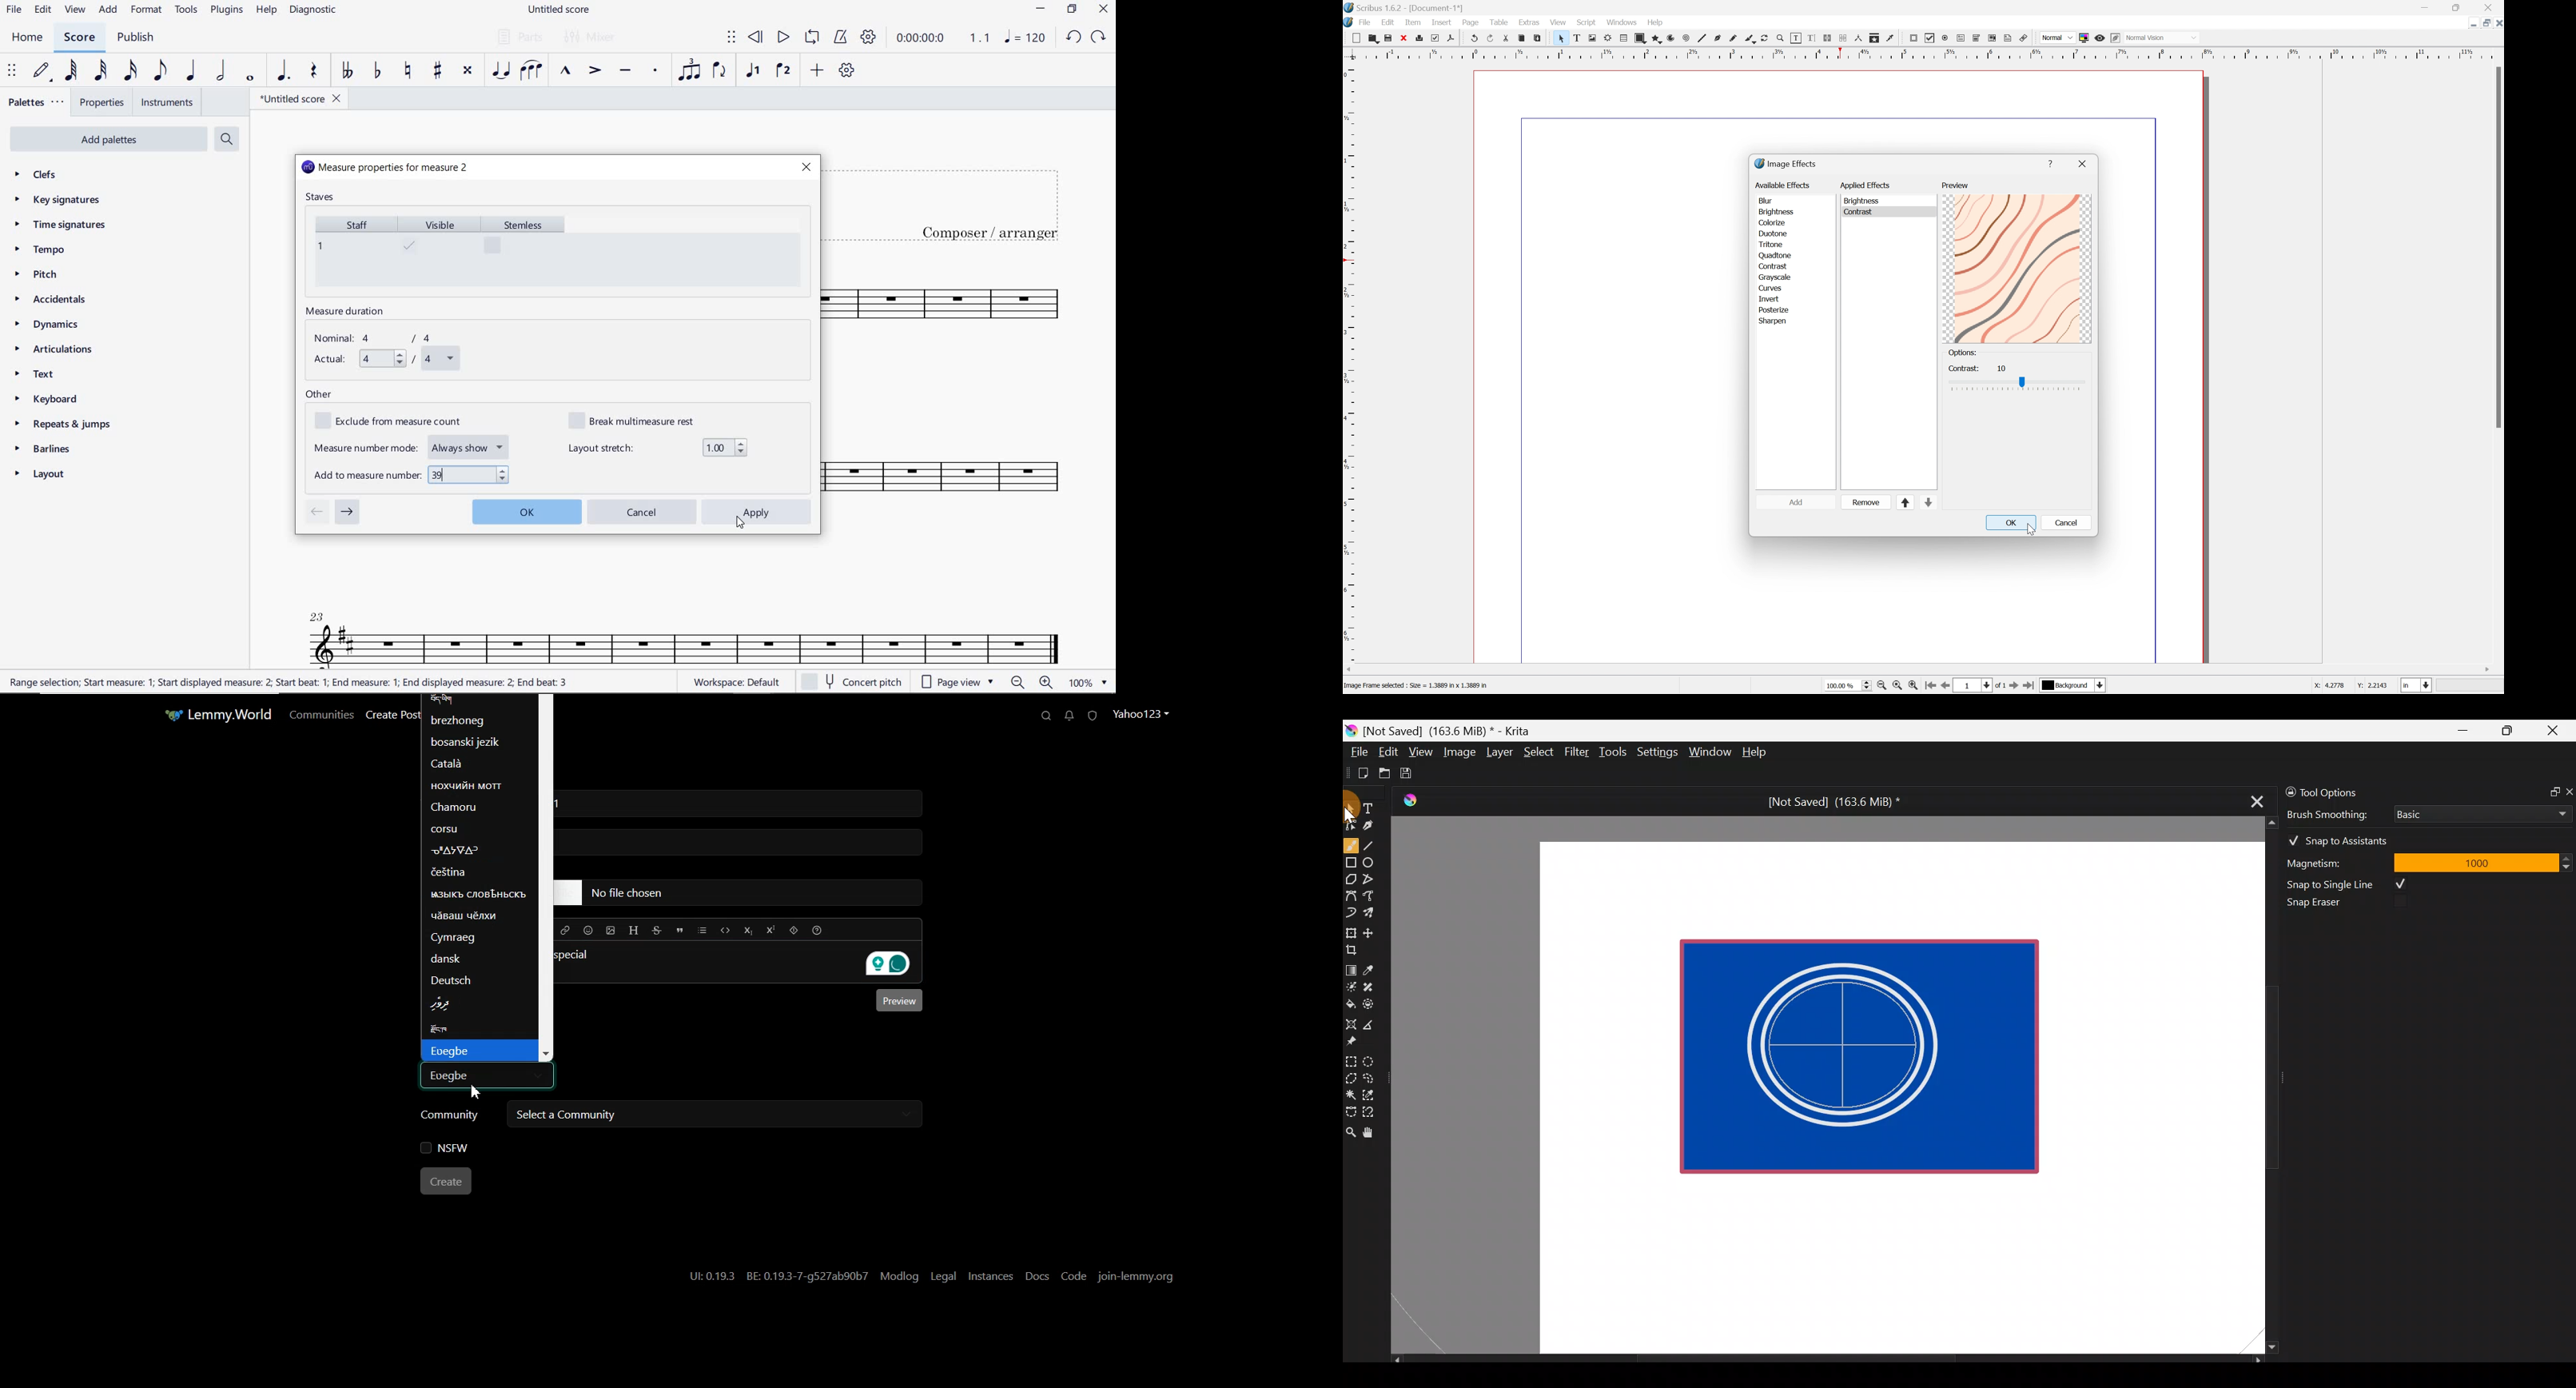  I want to click on Elliptical selection tool, so click(1373, 1060).